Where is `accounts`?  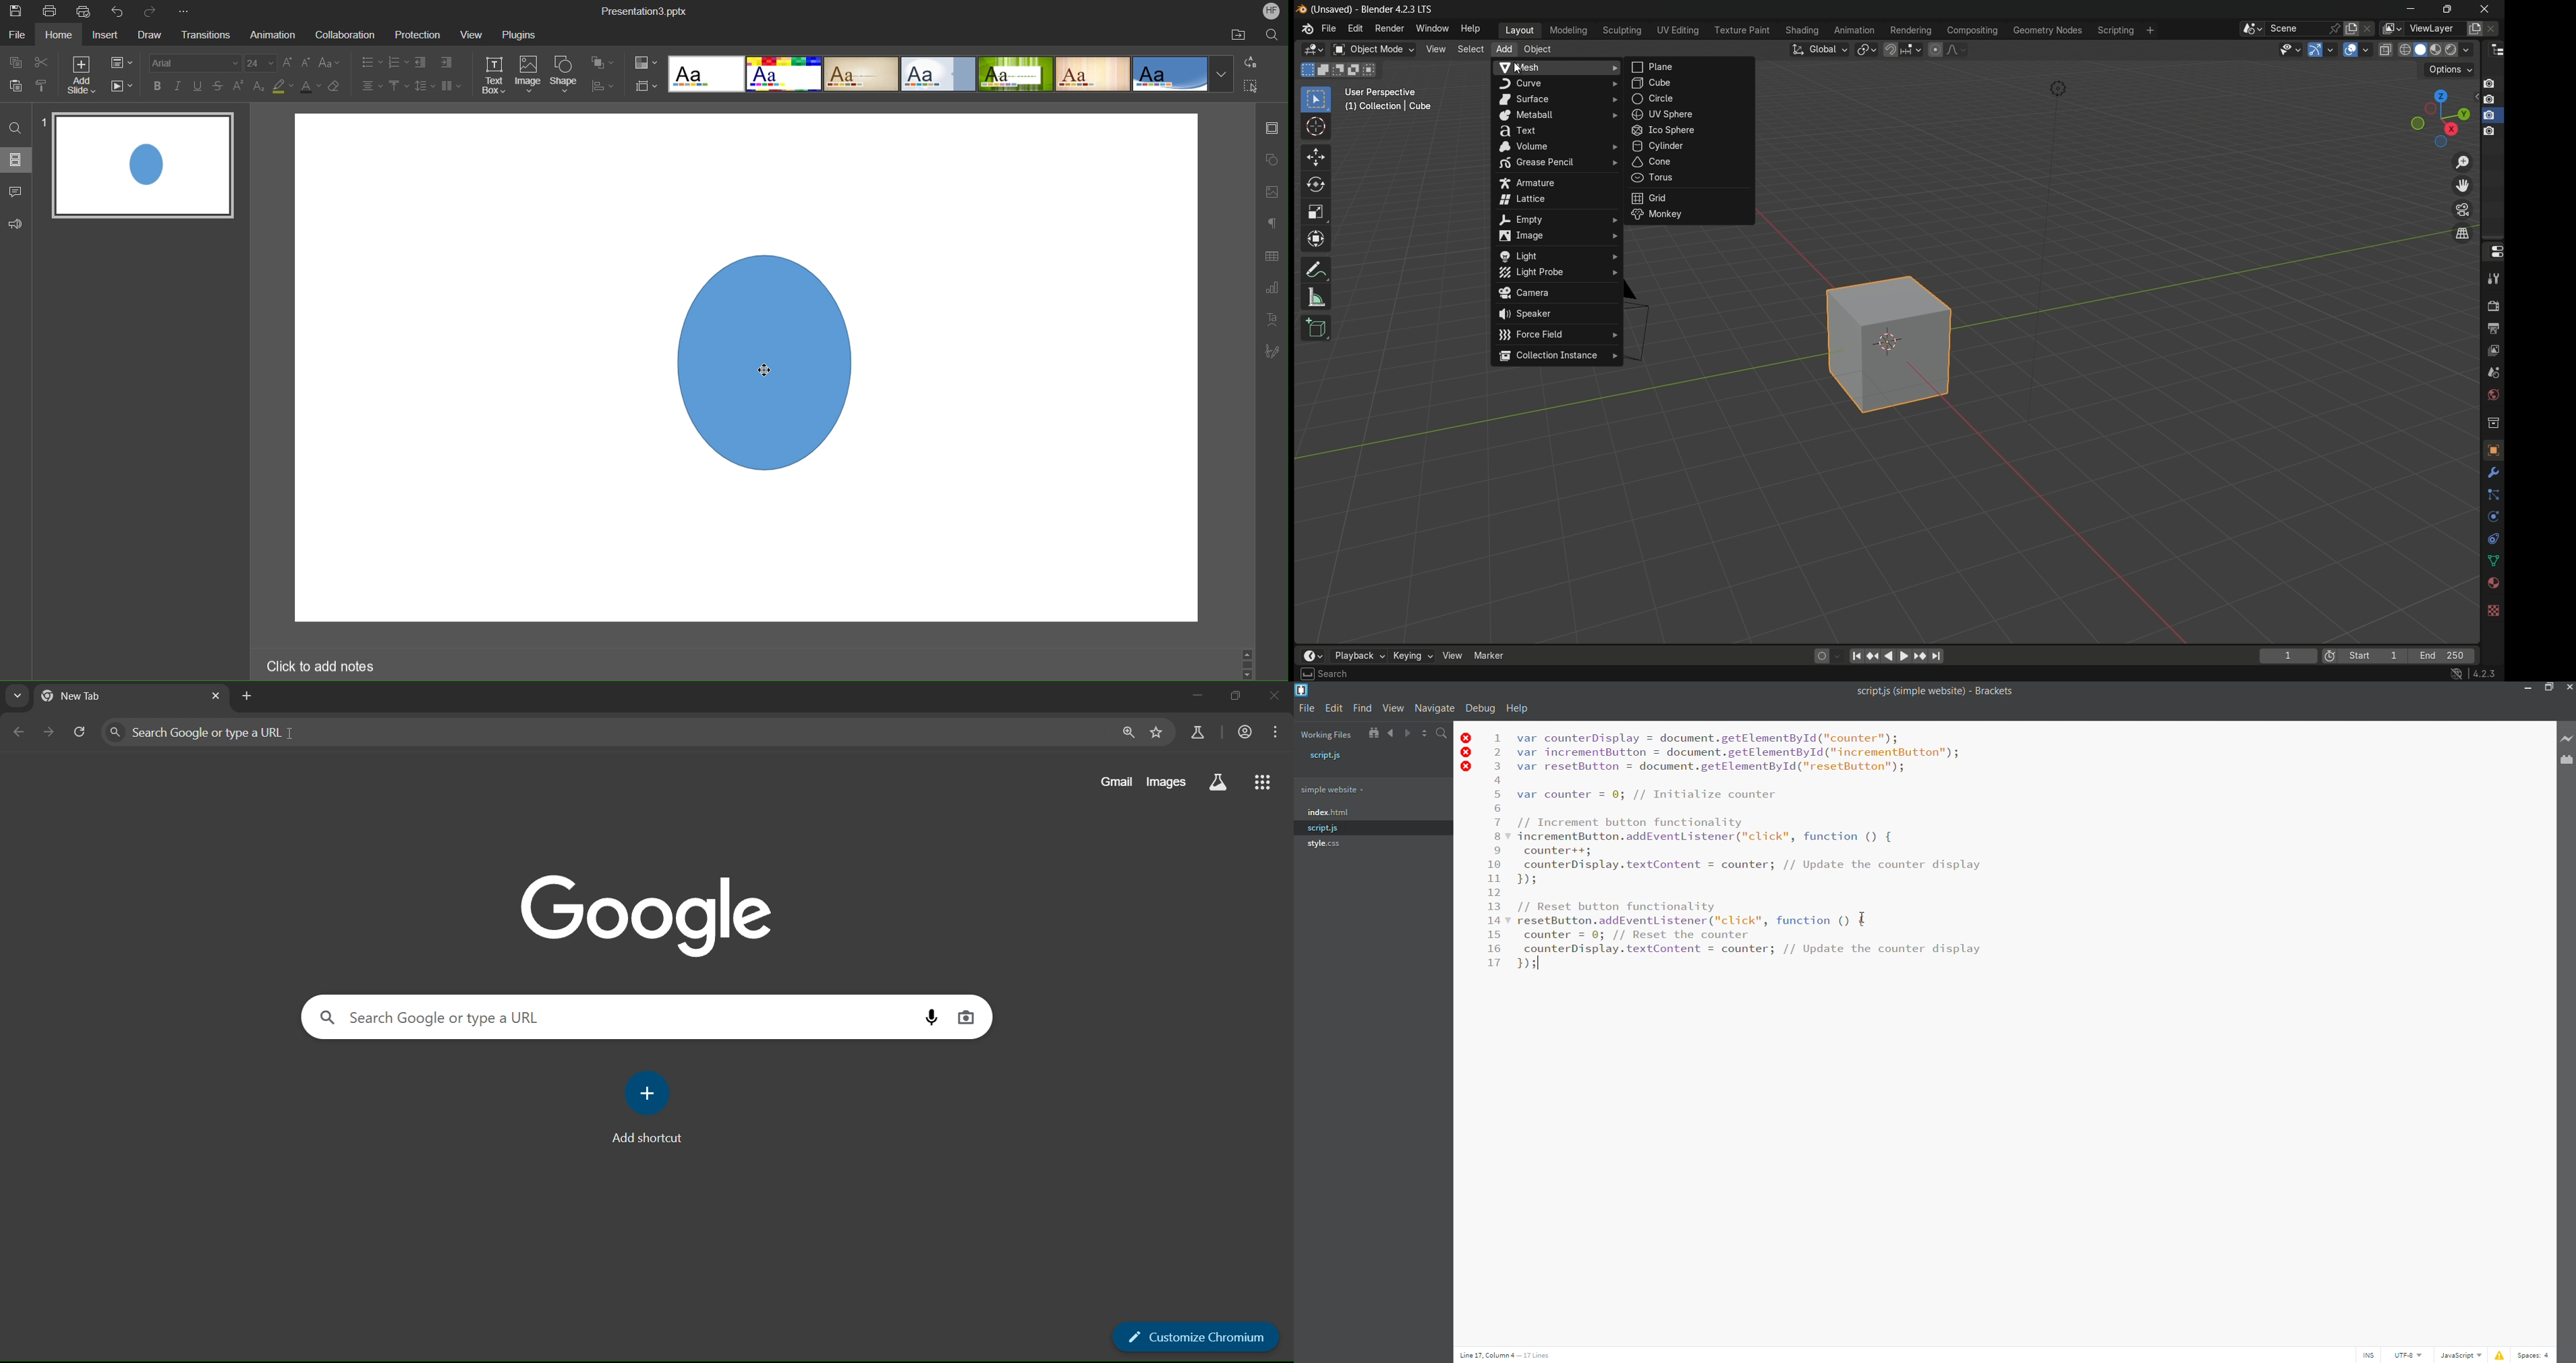 accounts is located at coordinates (1247, 732).